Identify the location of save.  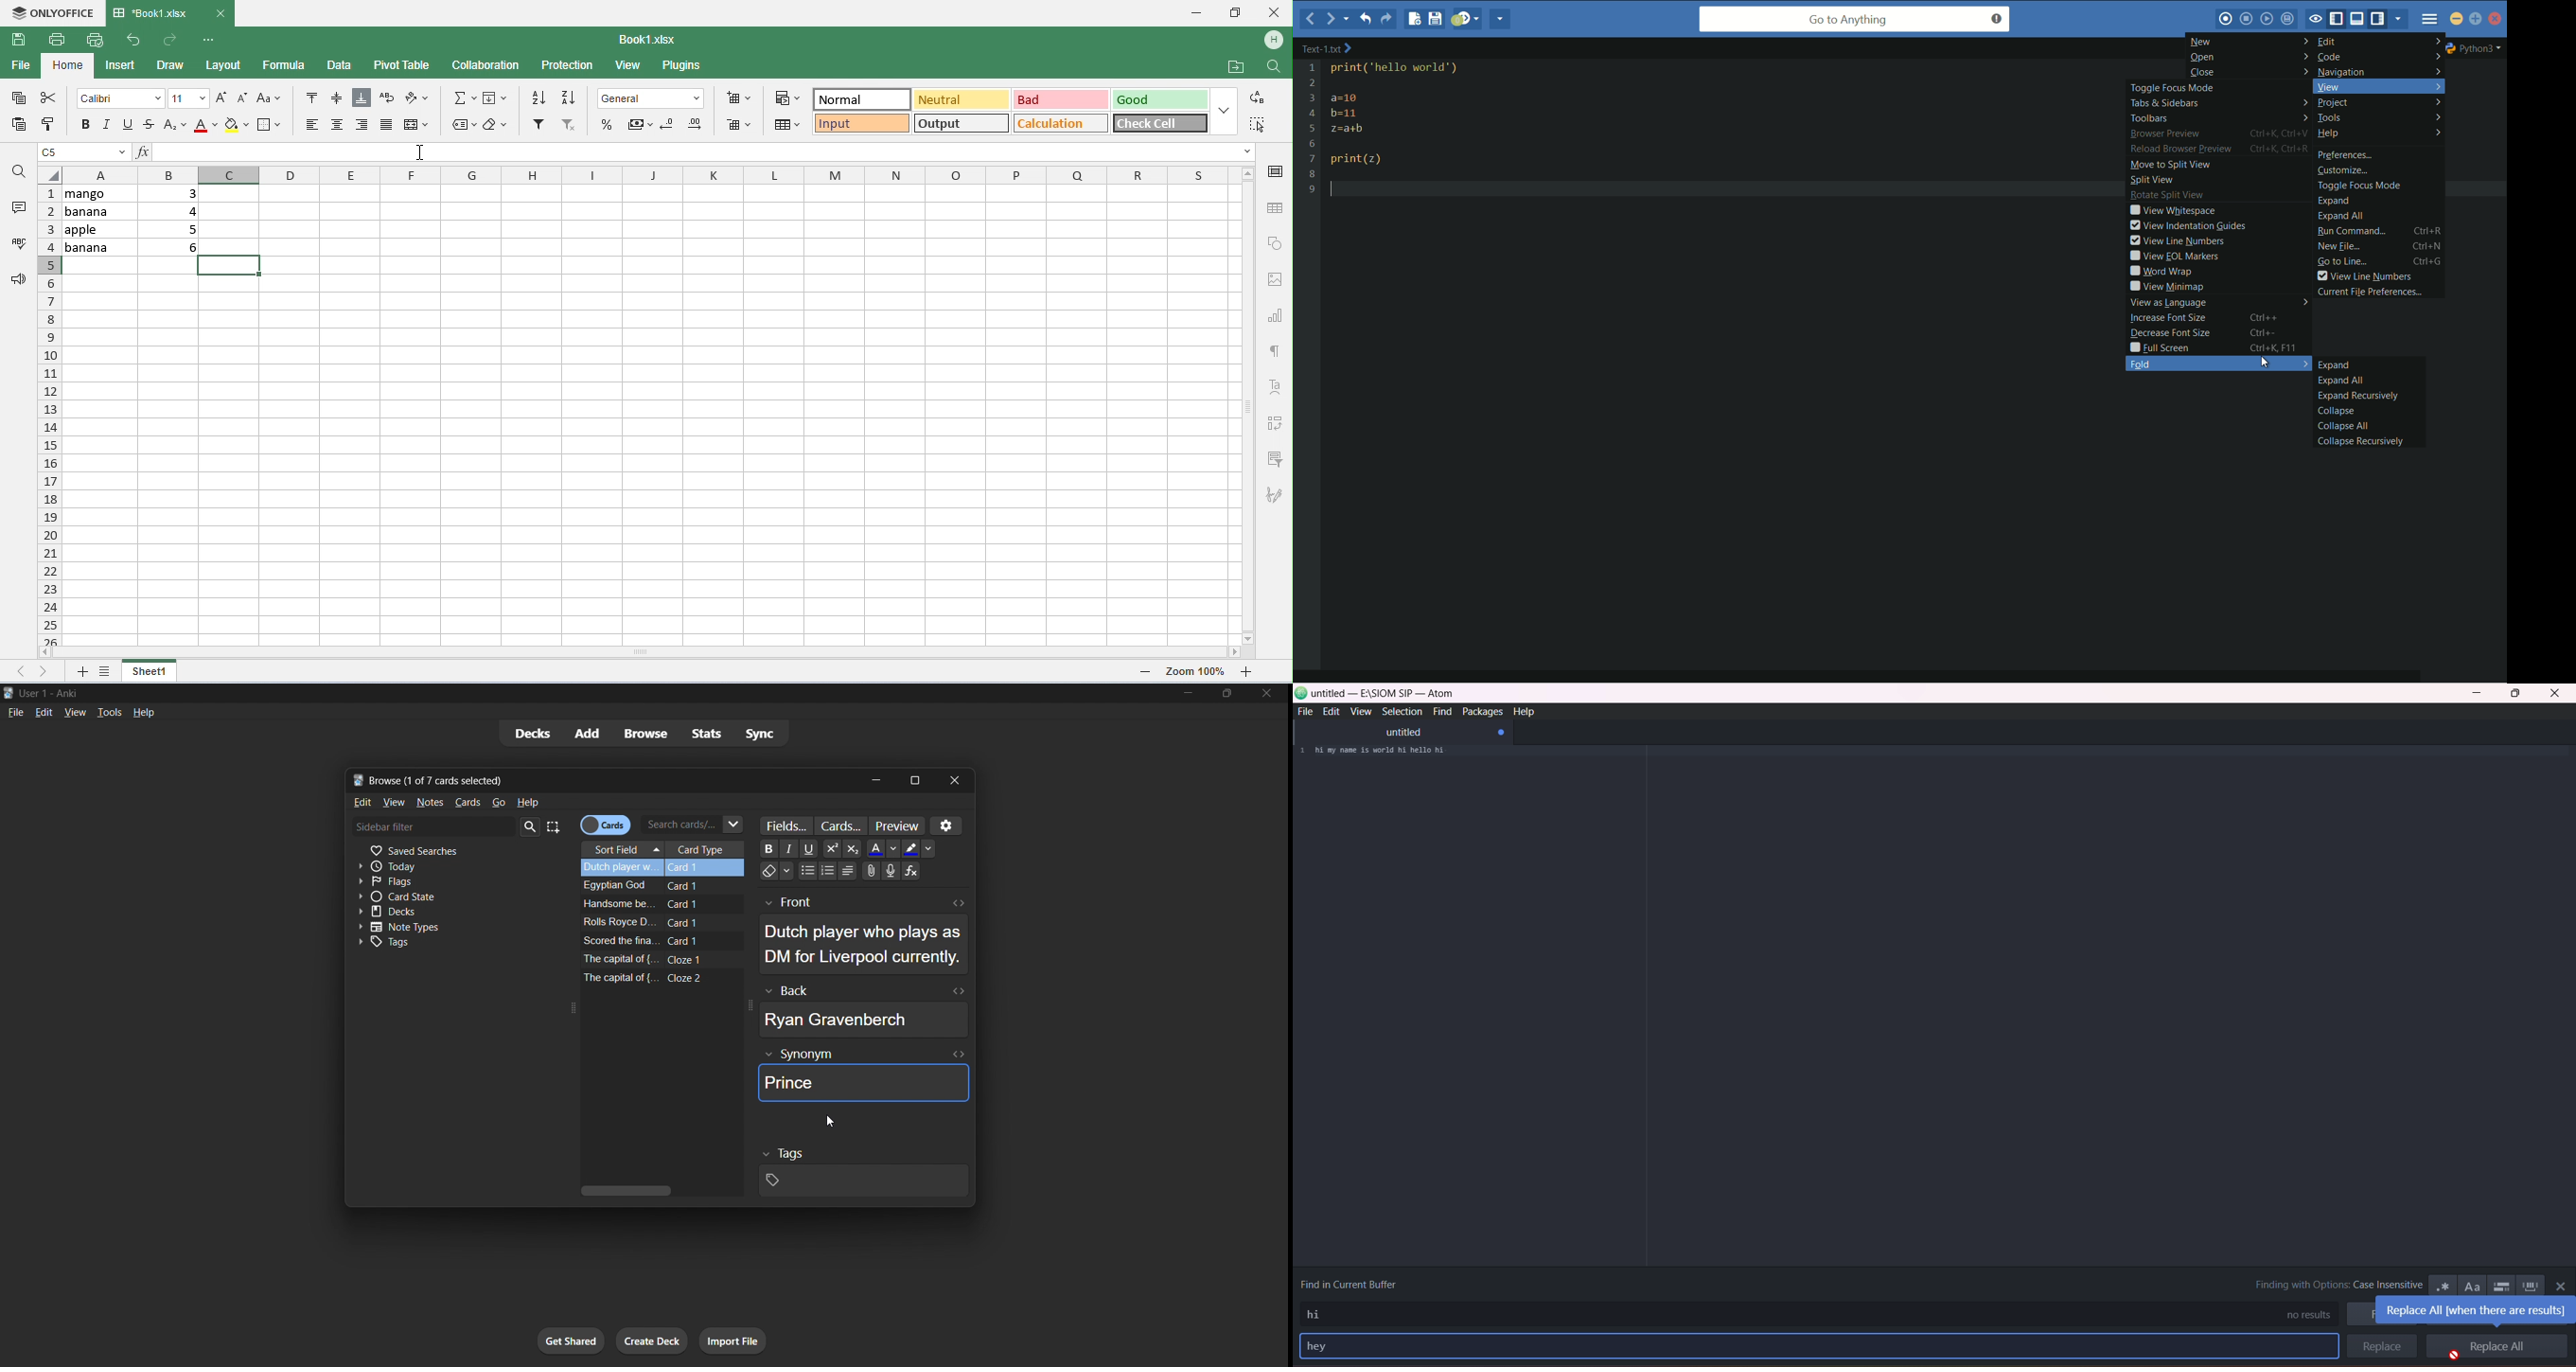
(19, 41).